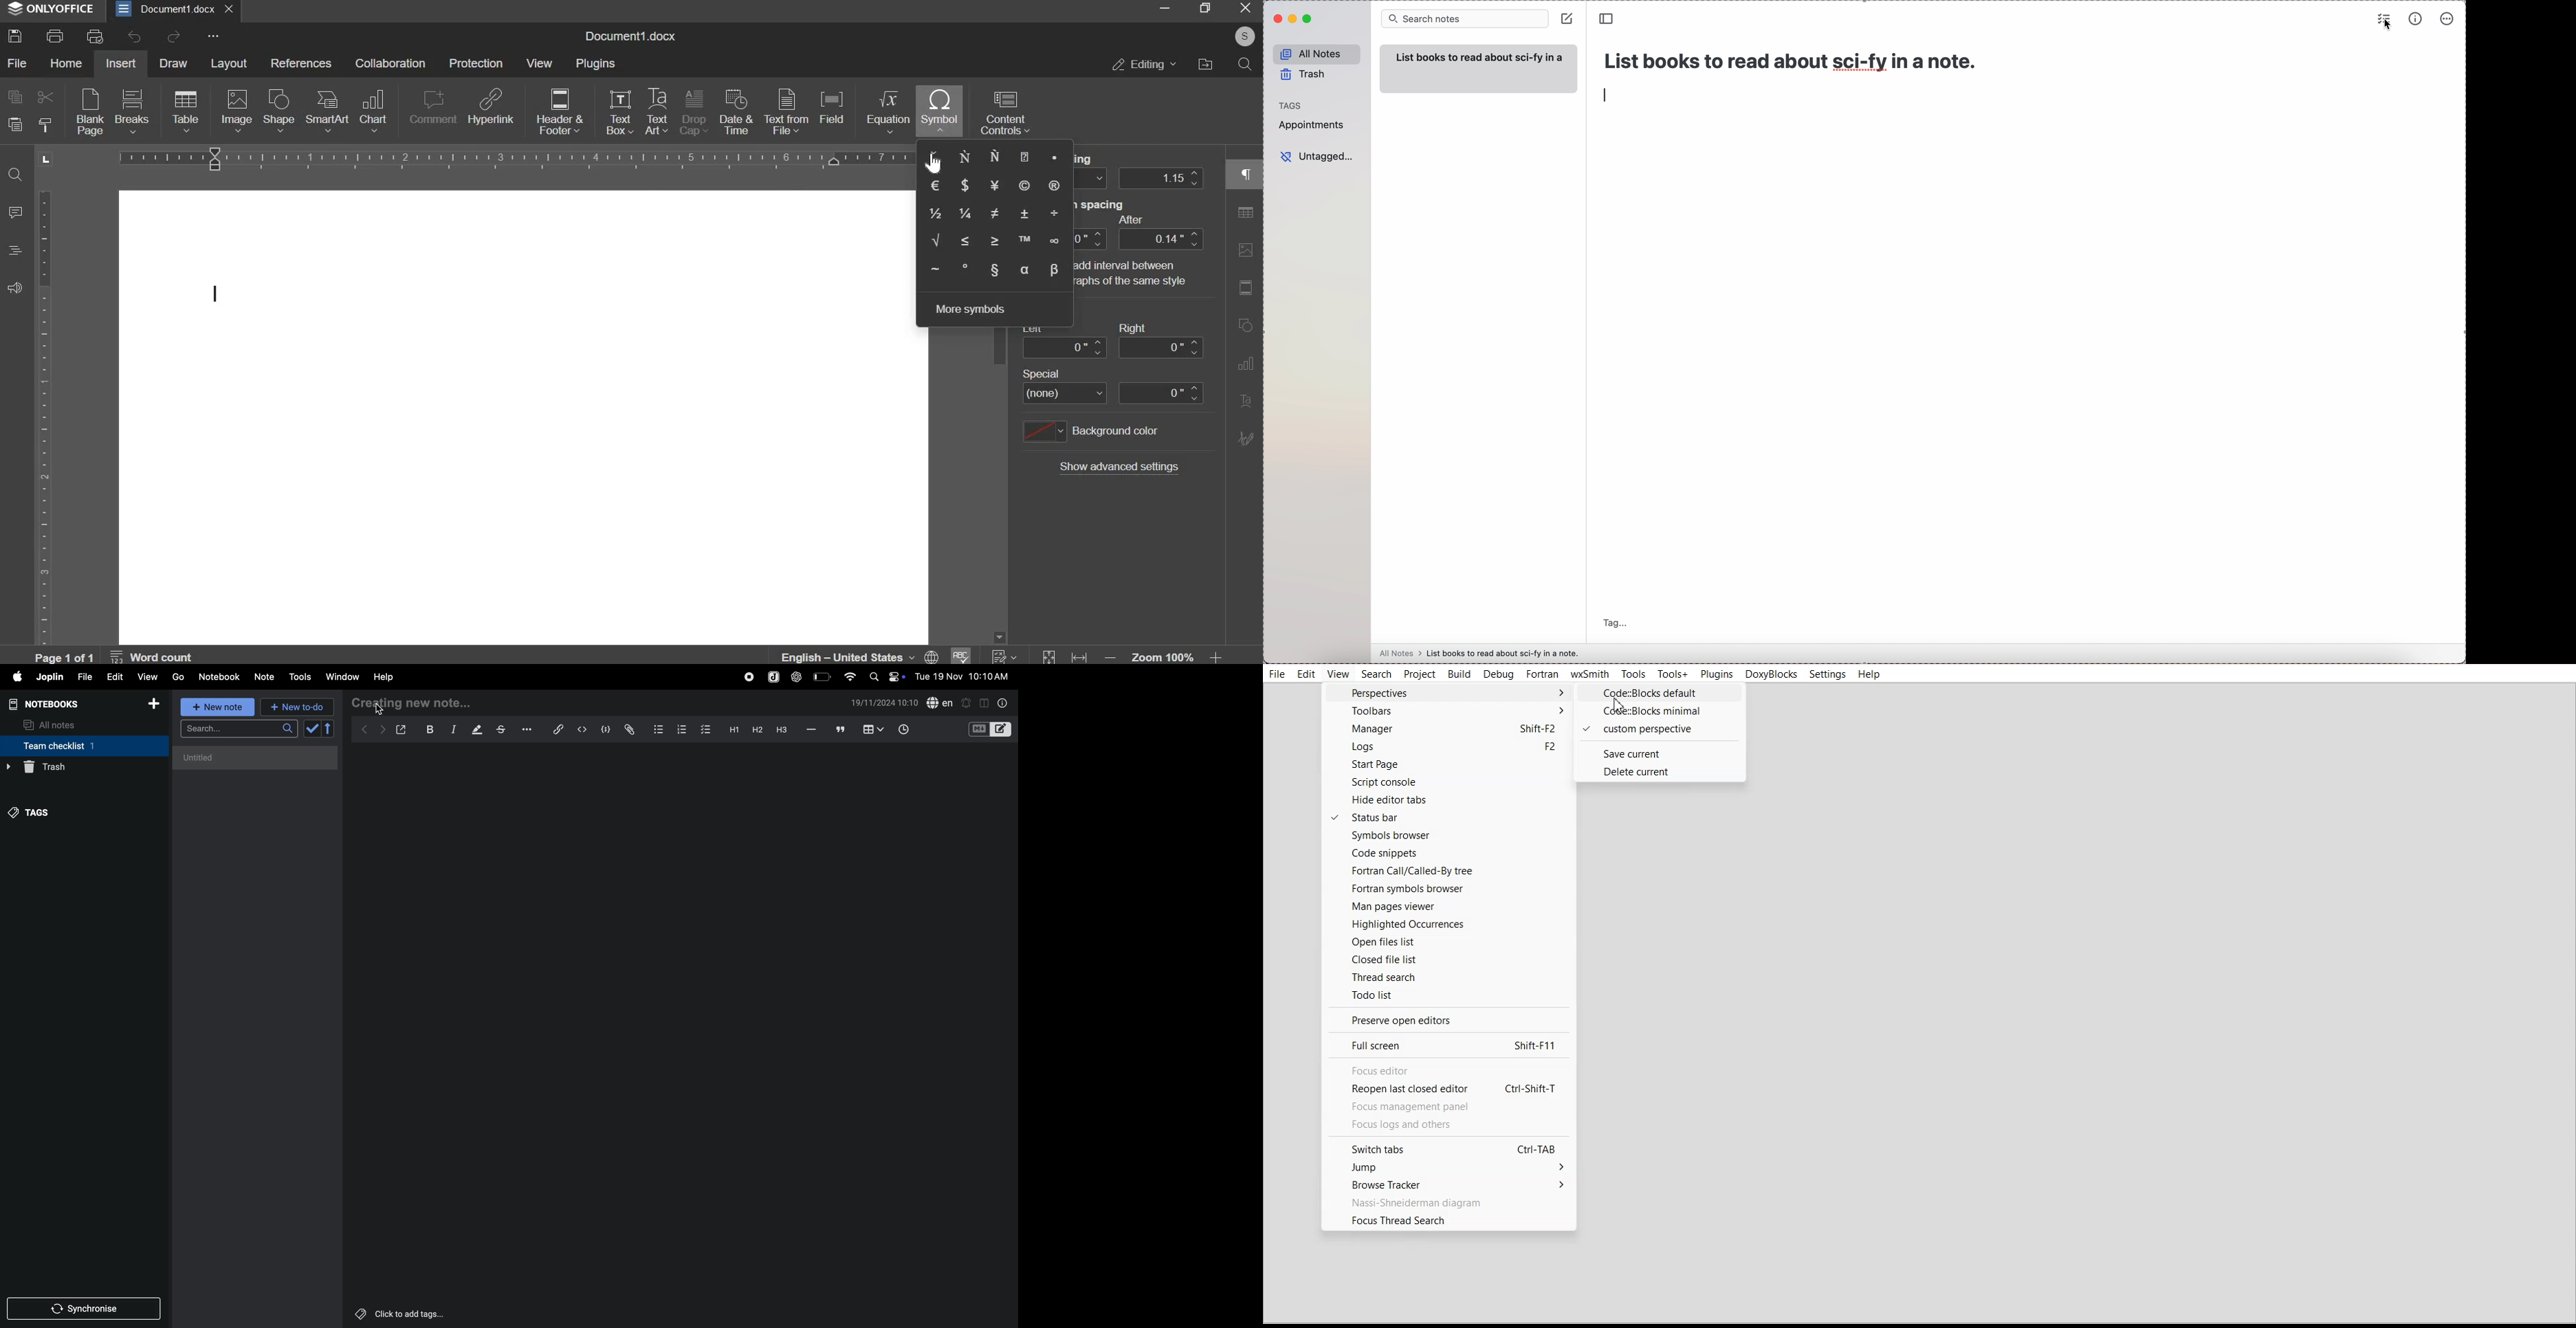  Describe the element at coordinates (555, 729) in the screenshot. I see `hyperlink` at that location.